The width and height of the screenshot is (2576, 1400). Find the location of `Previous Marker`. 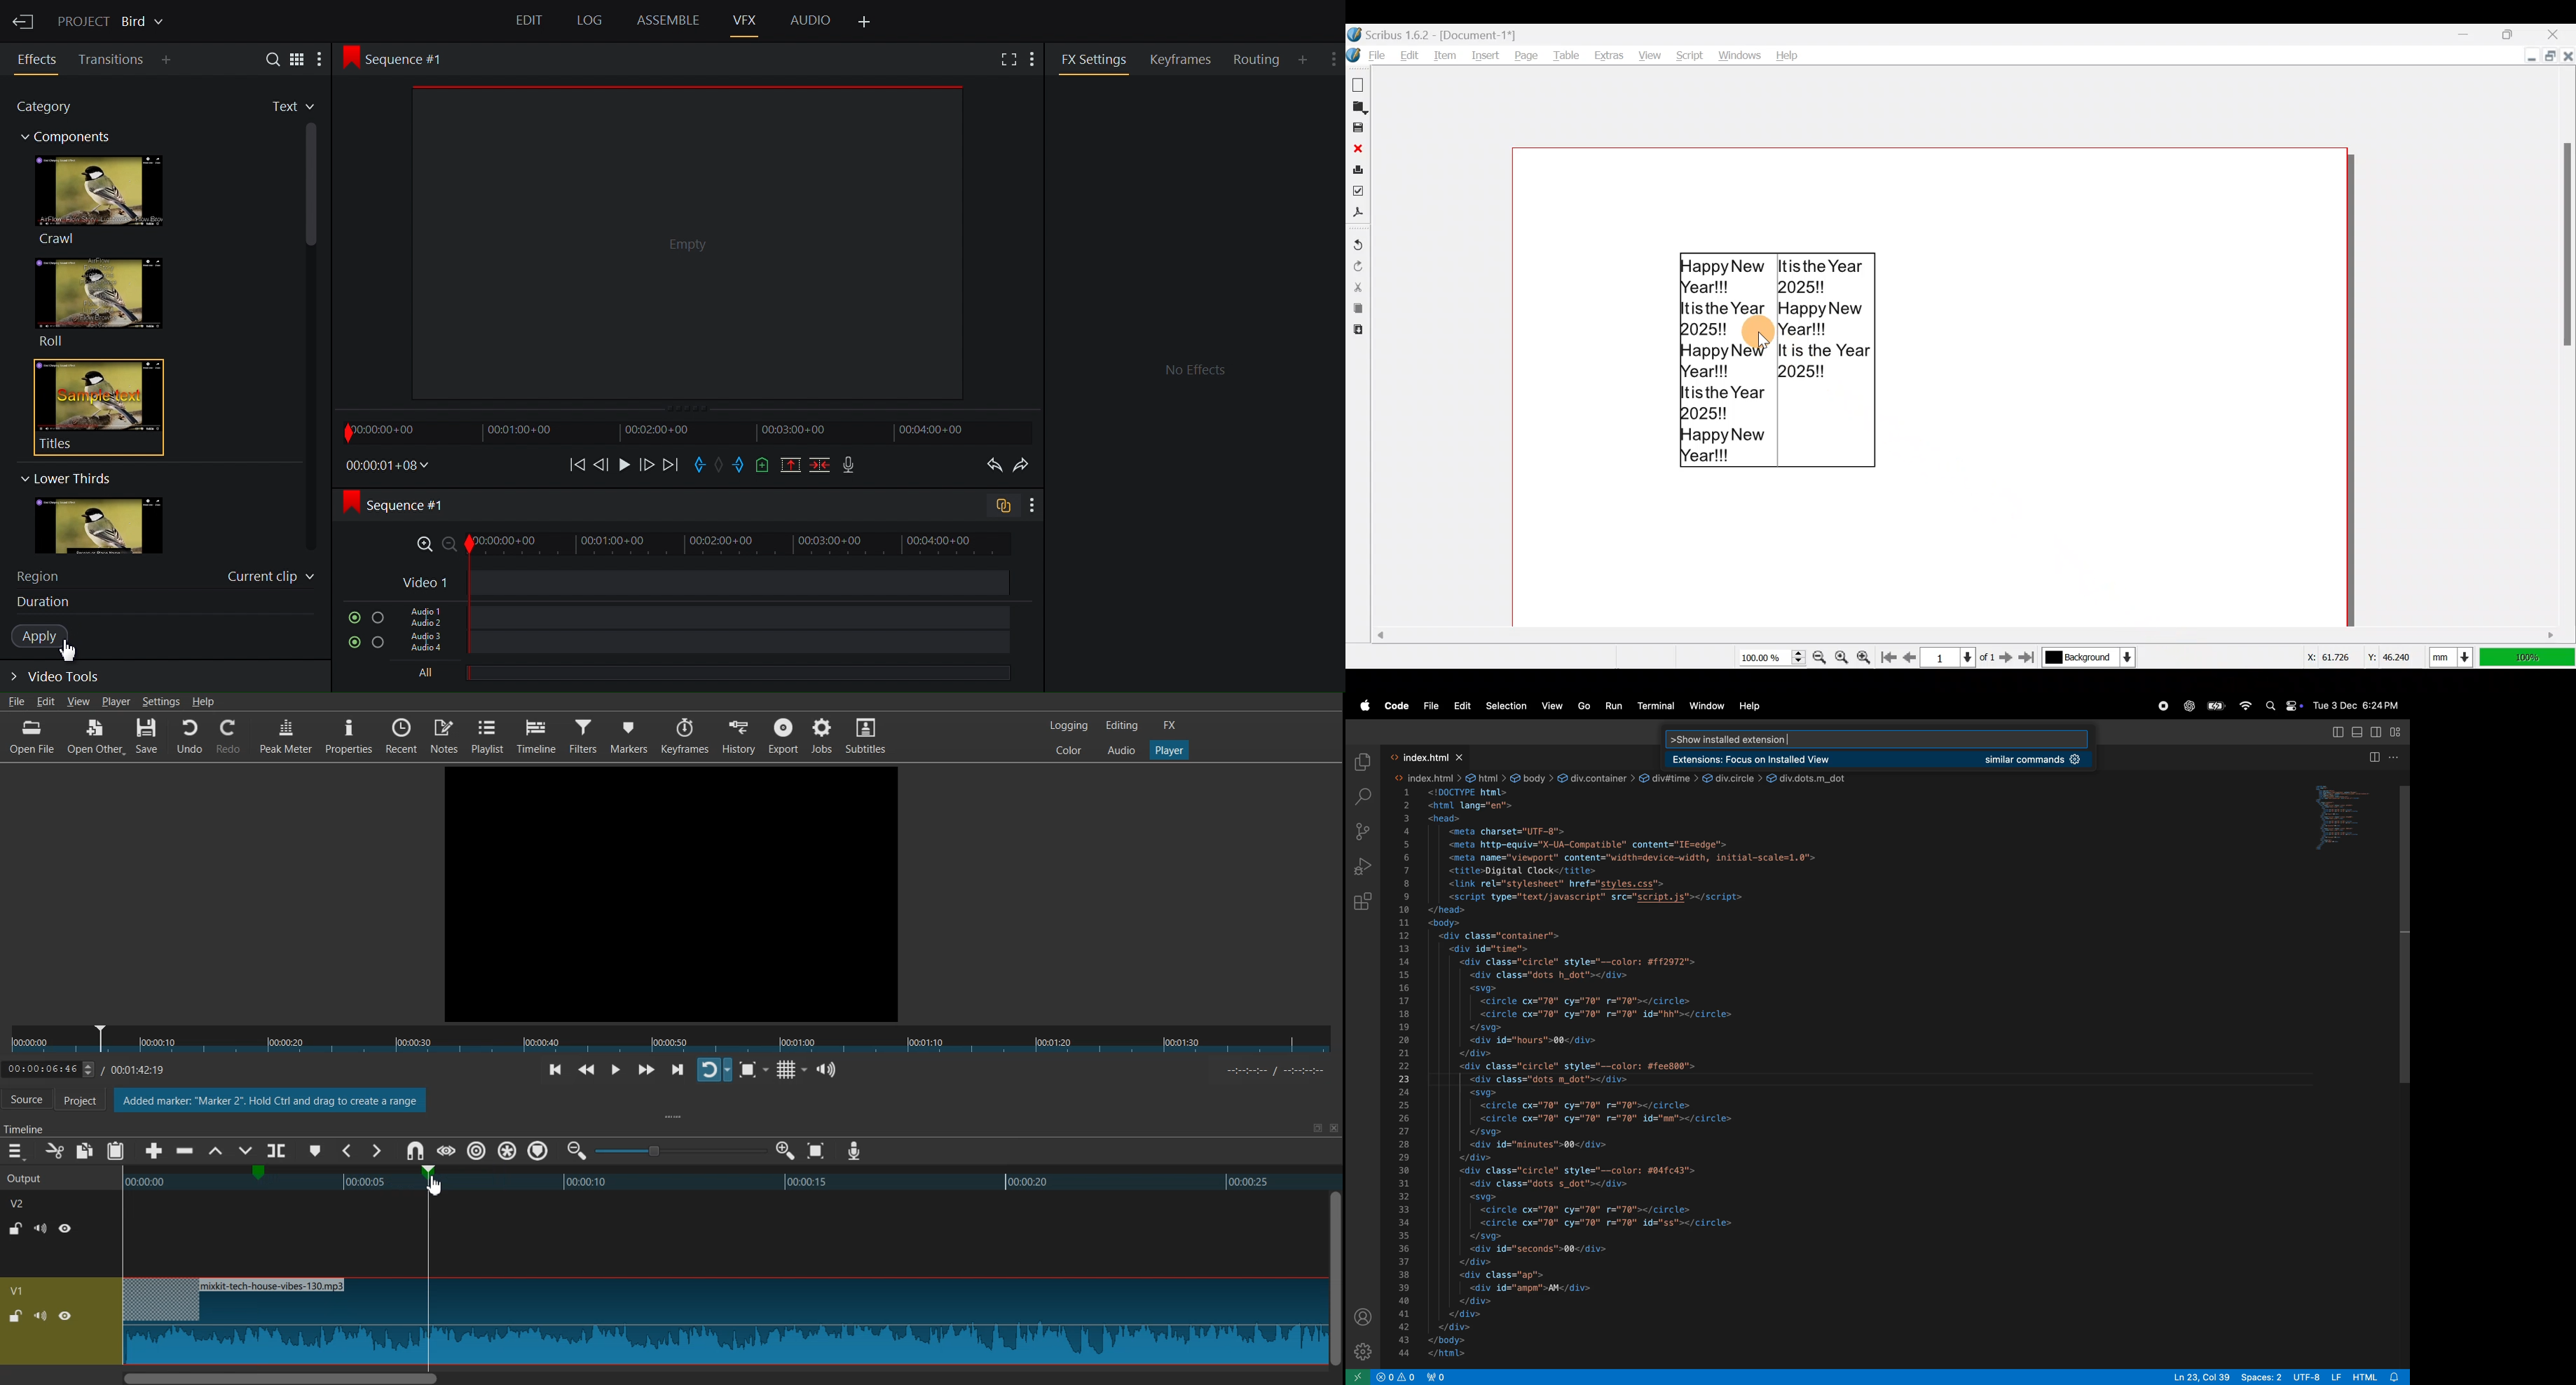

Previous Marker is located at coordinates (348, 1151).